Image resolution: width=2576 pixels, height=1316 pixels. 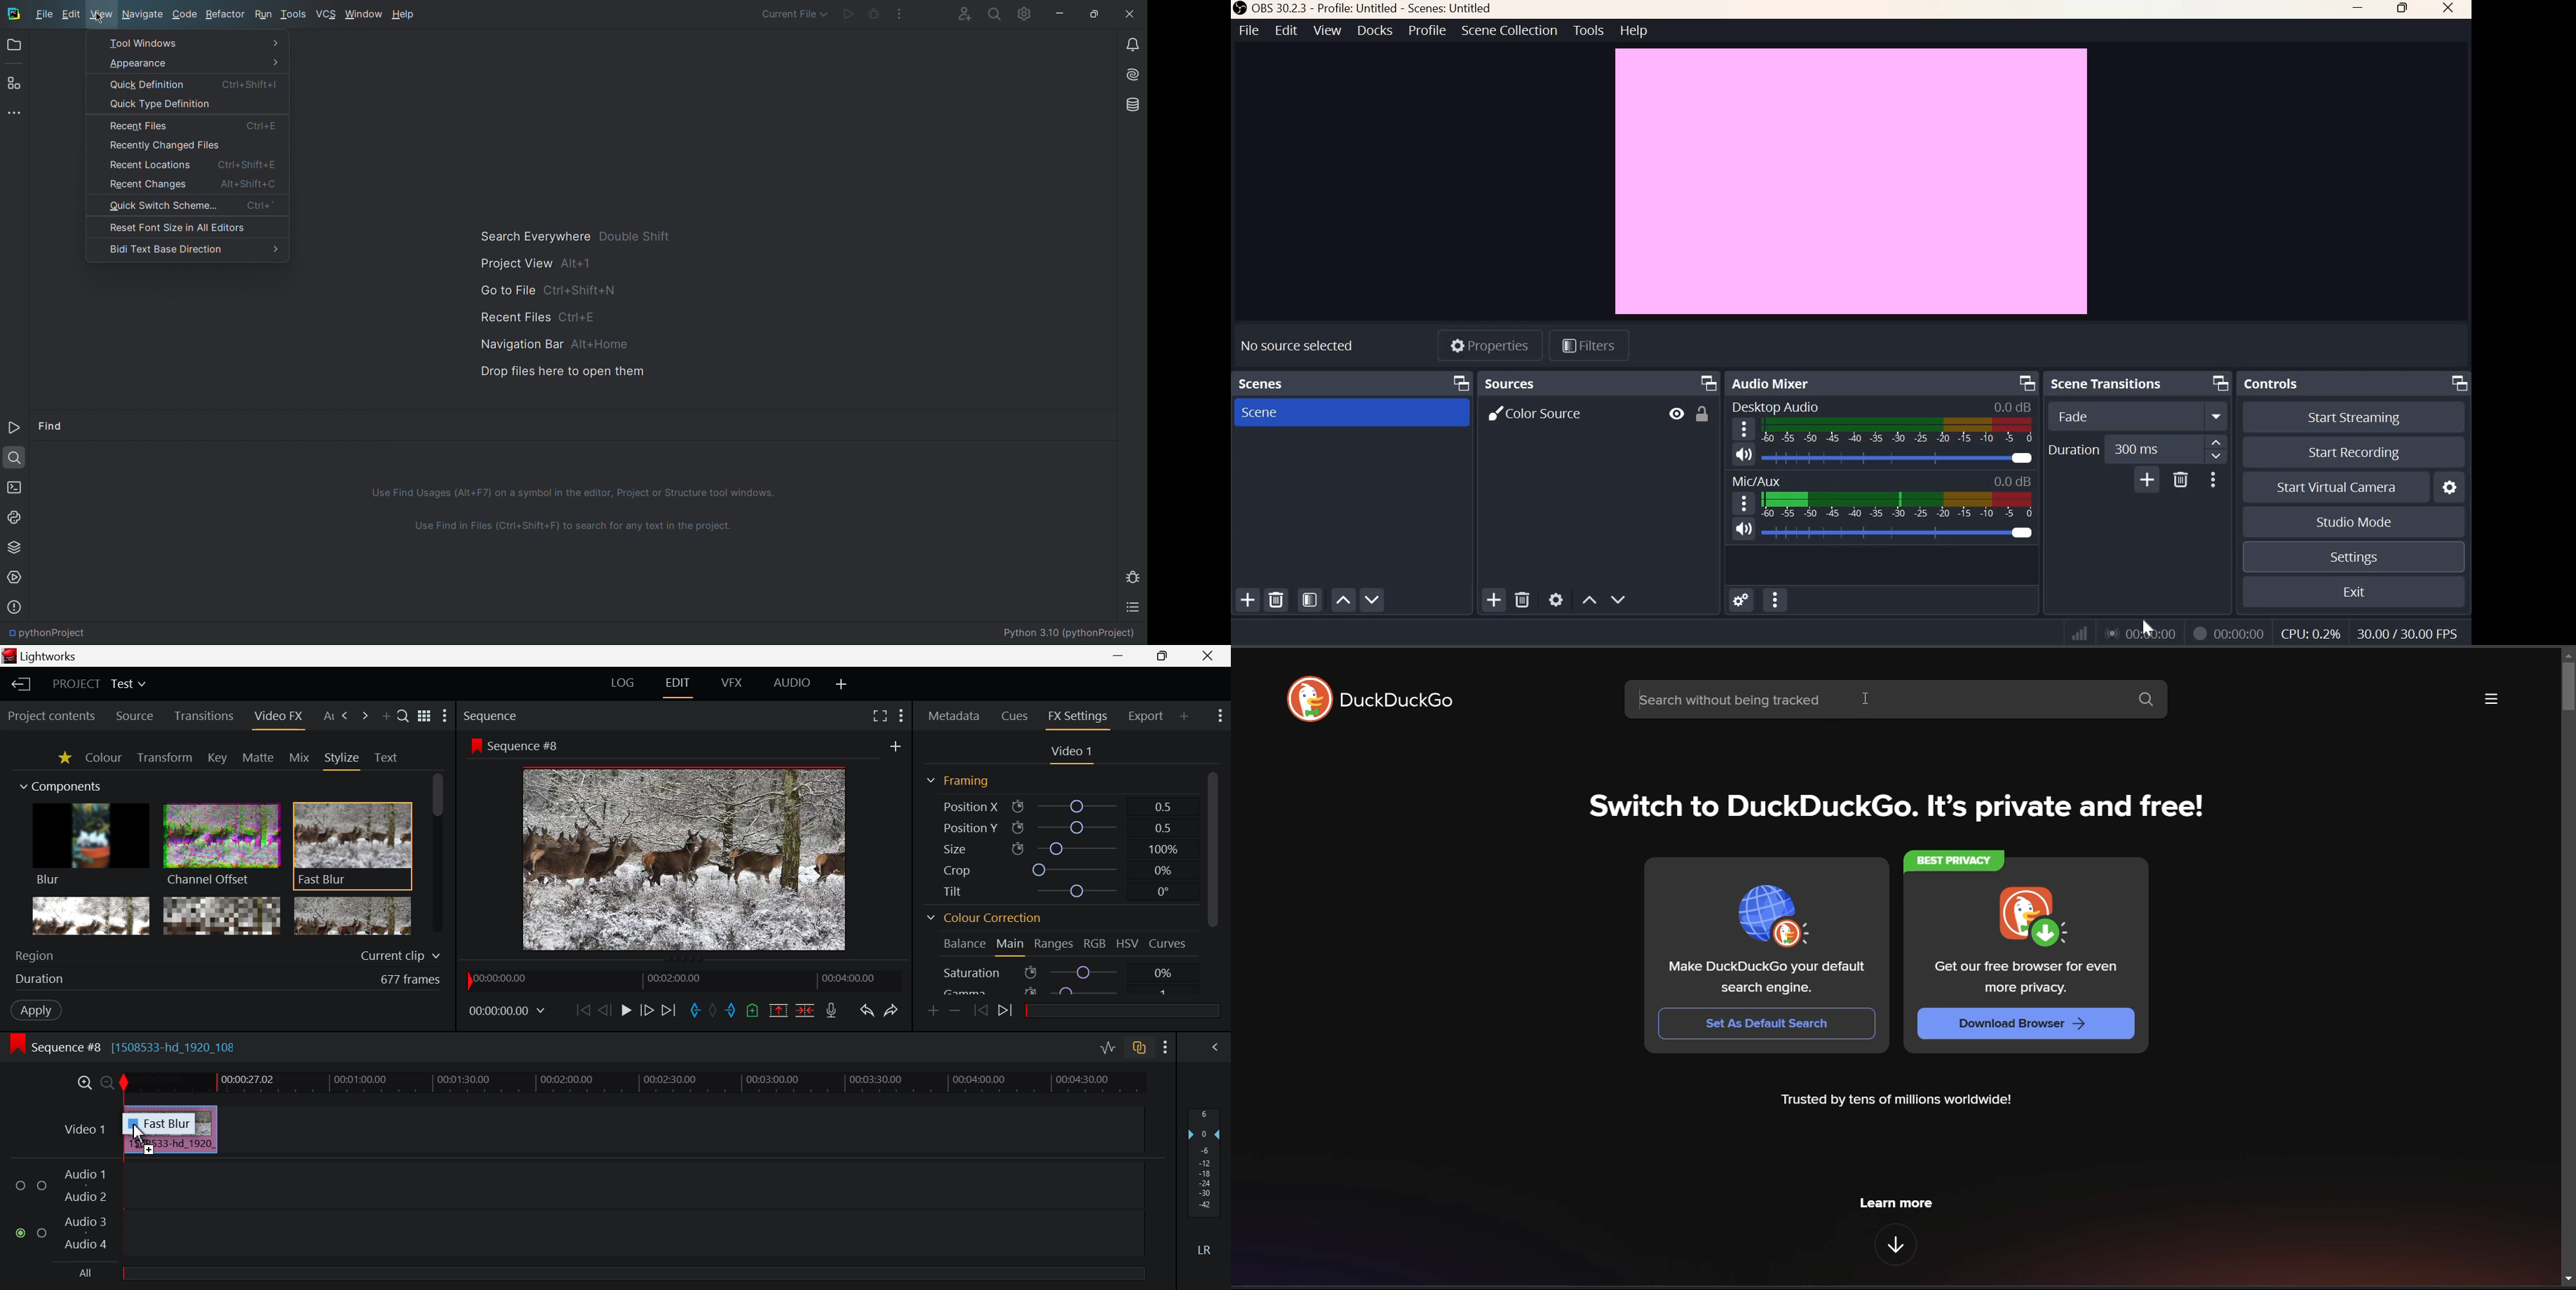 What do you see at coordinates (625, 1012) in the screenshot?
I see `Play` at bounding box center [625, 1012].